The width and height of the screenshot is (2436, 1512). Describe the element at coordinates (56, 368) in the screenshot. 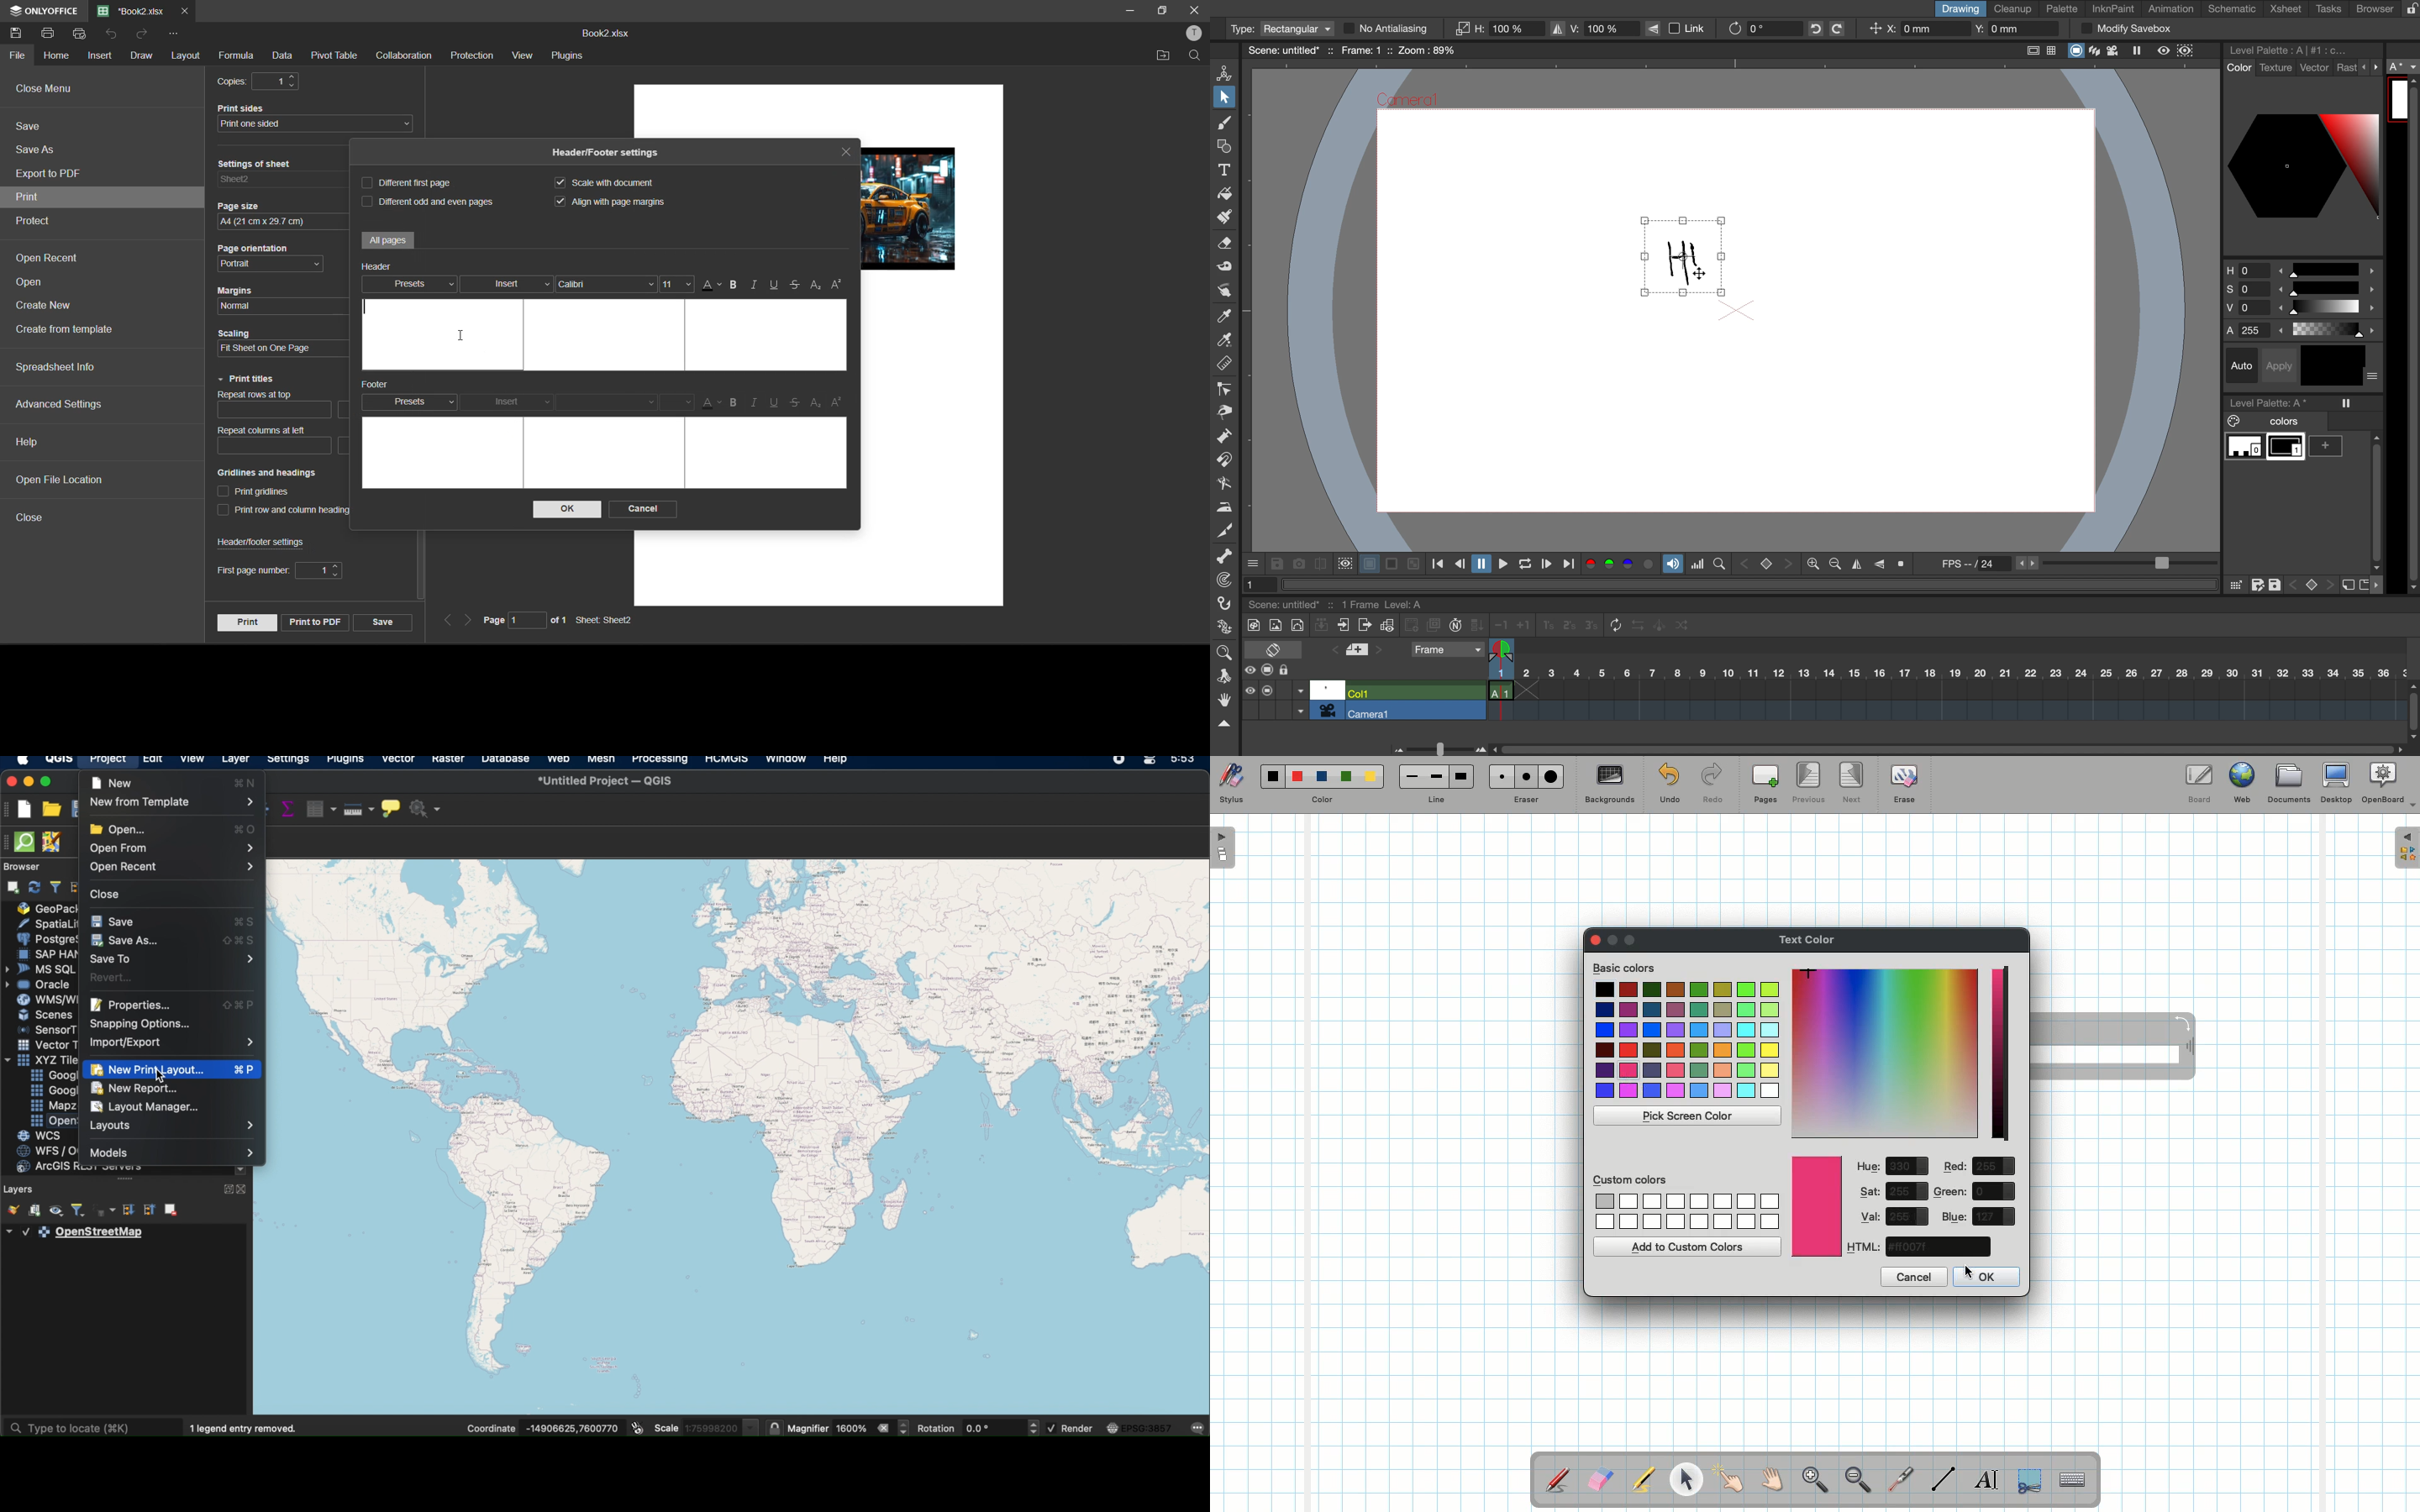

I see `spreadsheet info` at that location.